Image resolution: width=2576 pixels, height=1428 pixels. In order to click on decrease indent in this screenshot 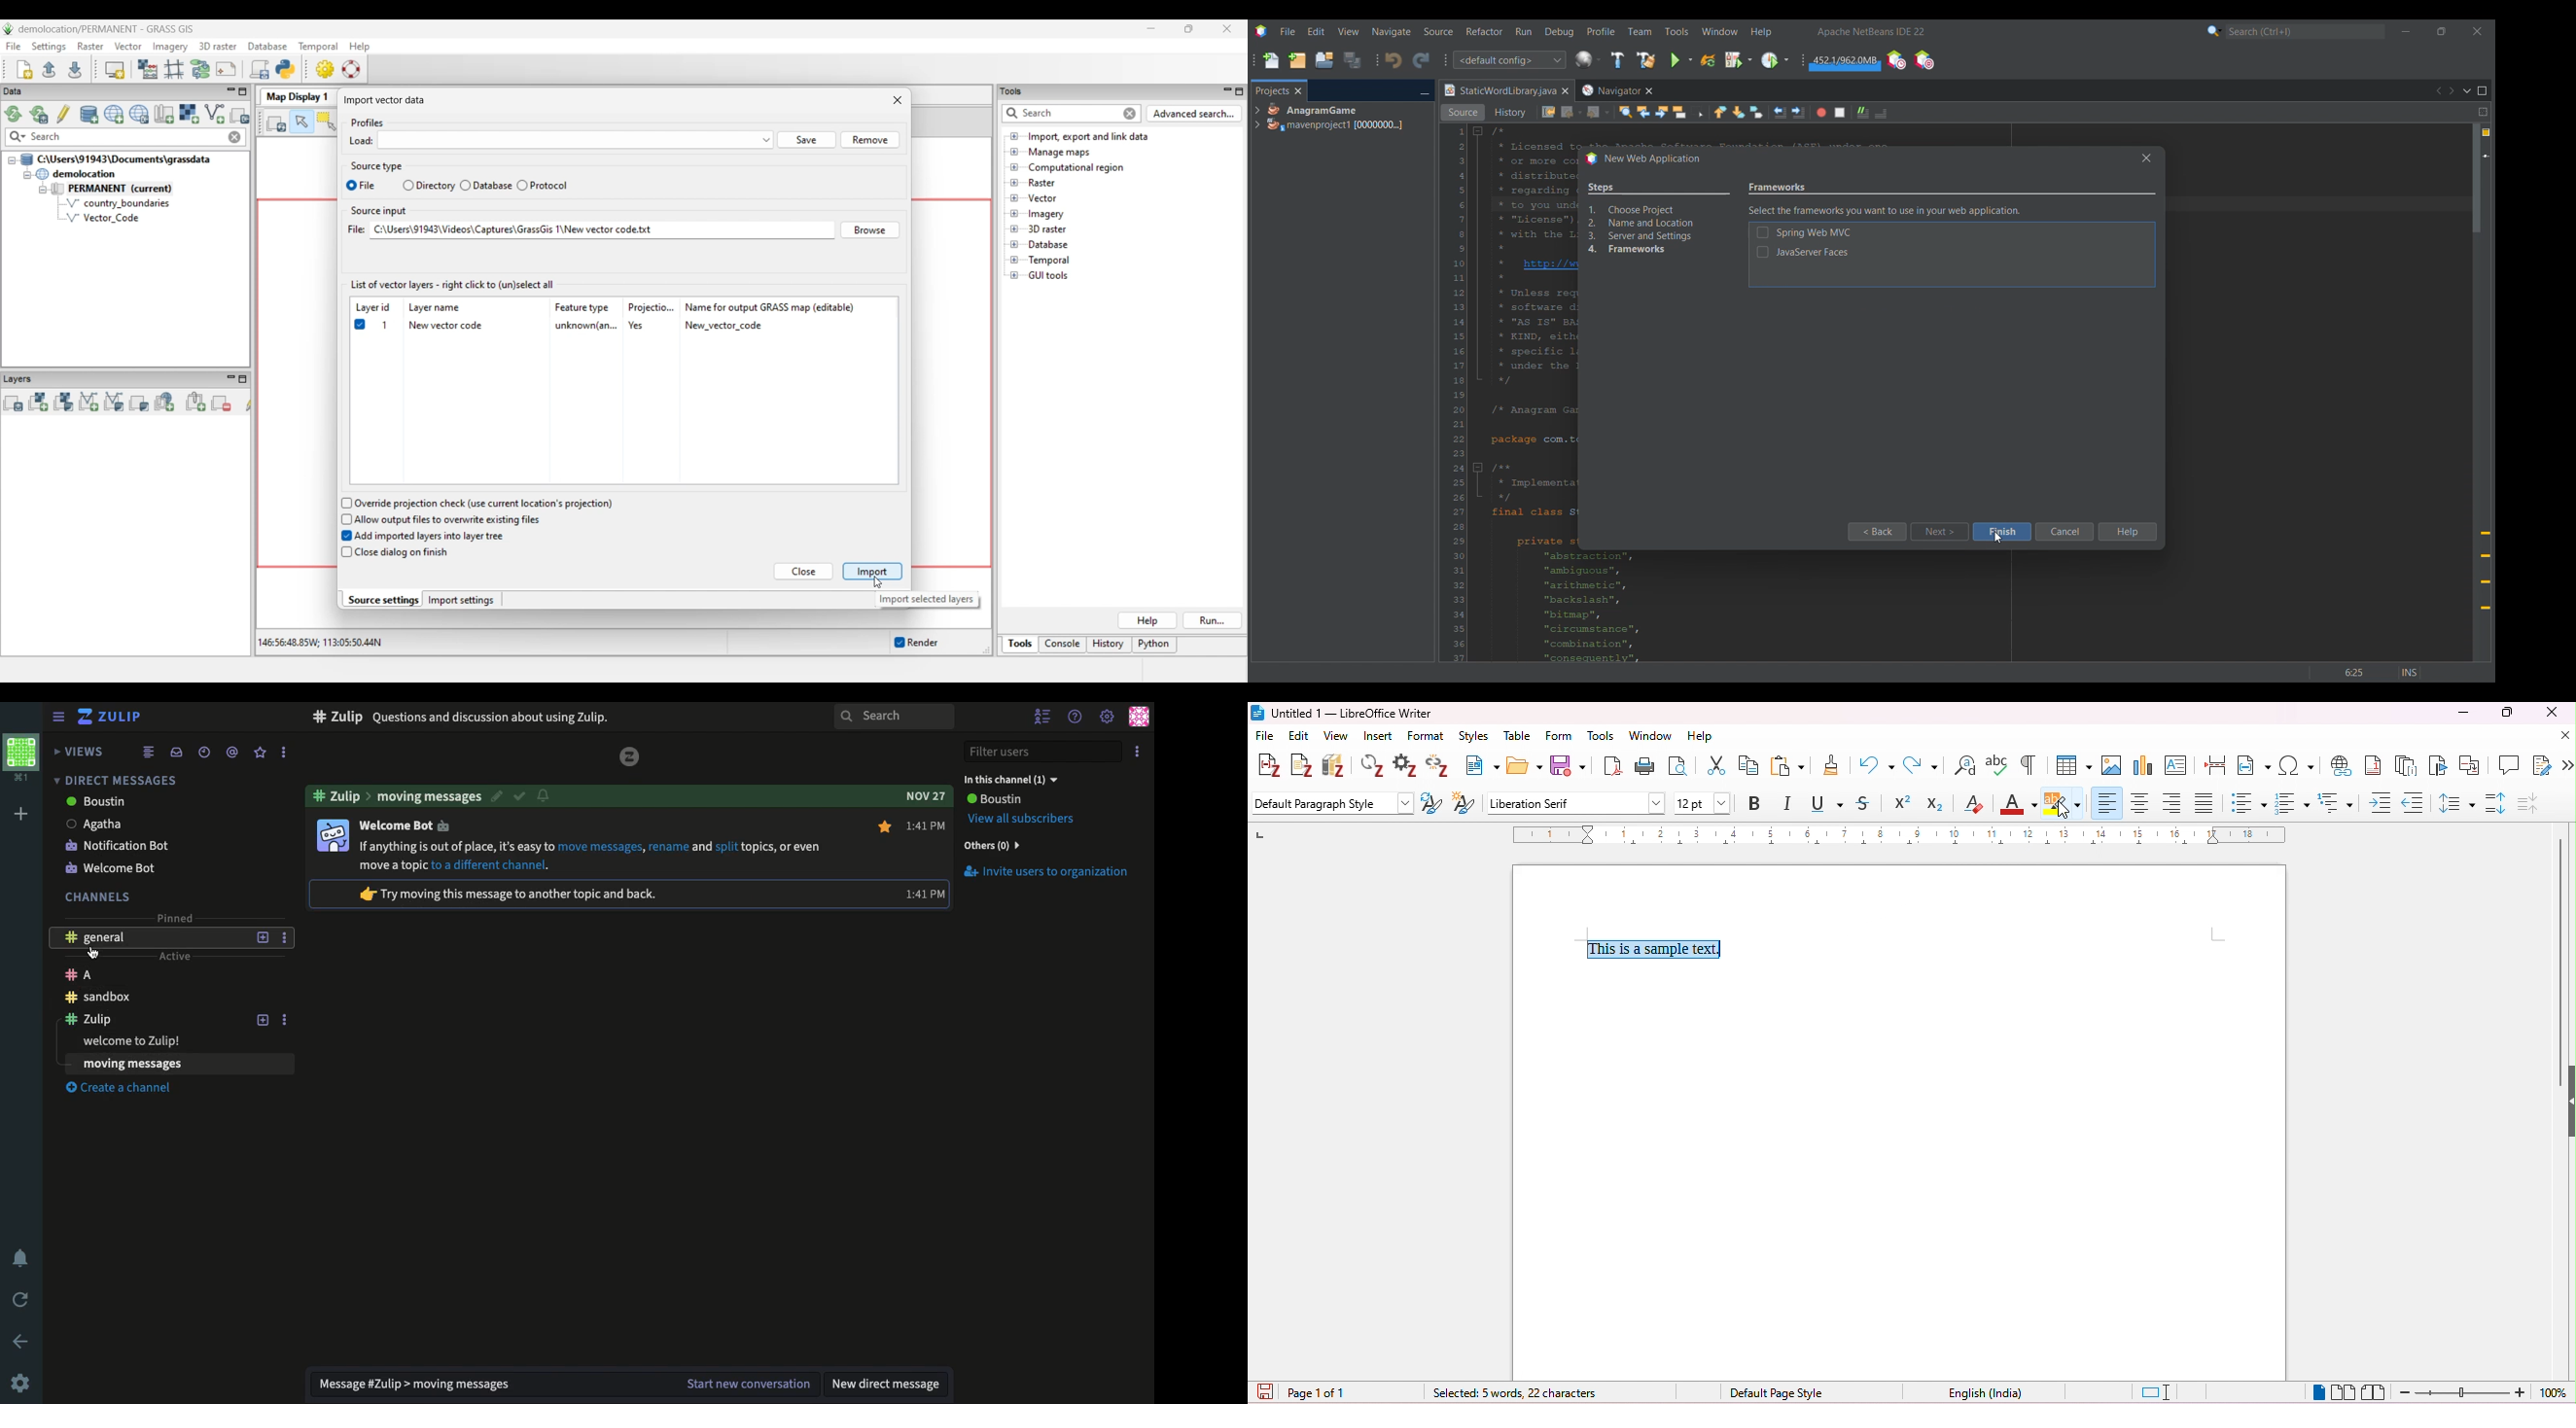, I will do `click(2415, 803)`.